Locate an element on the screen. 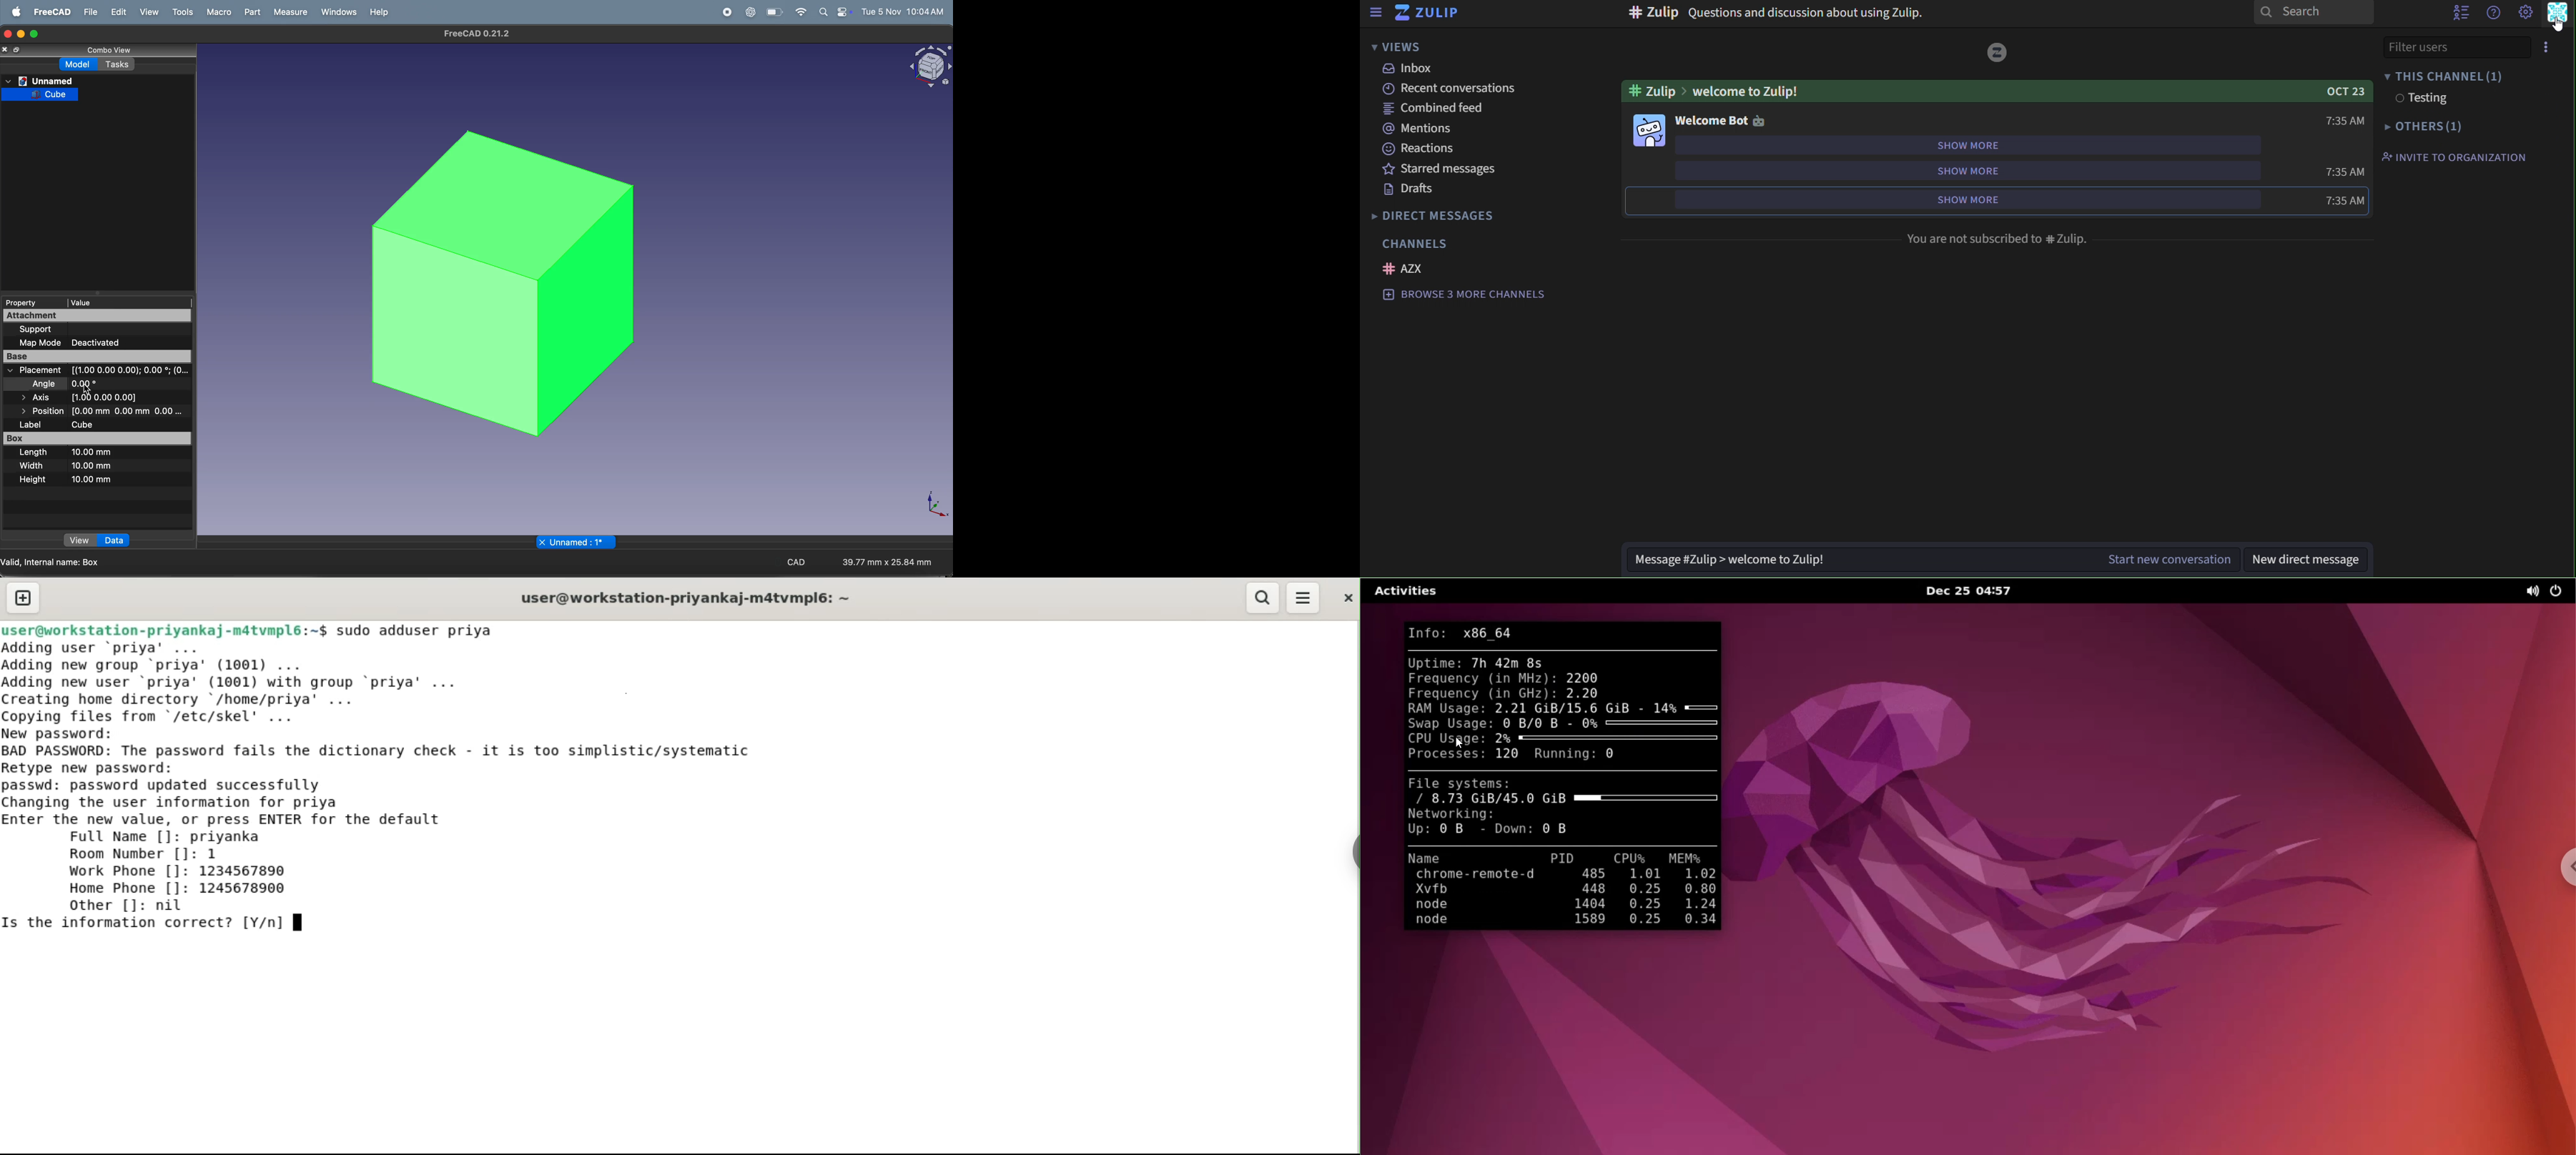 The image size is (2576, 1176). show more is located at coordinates (1954, 201).